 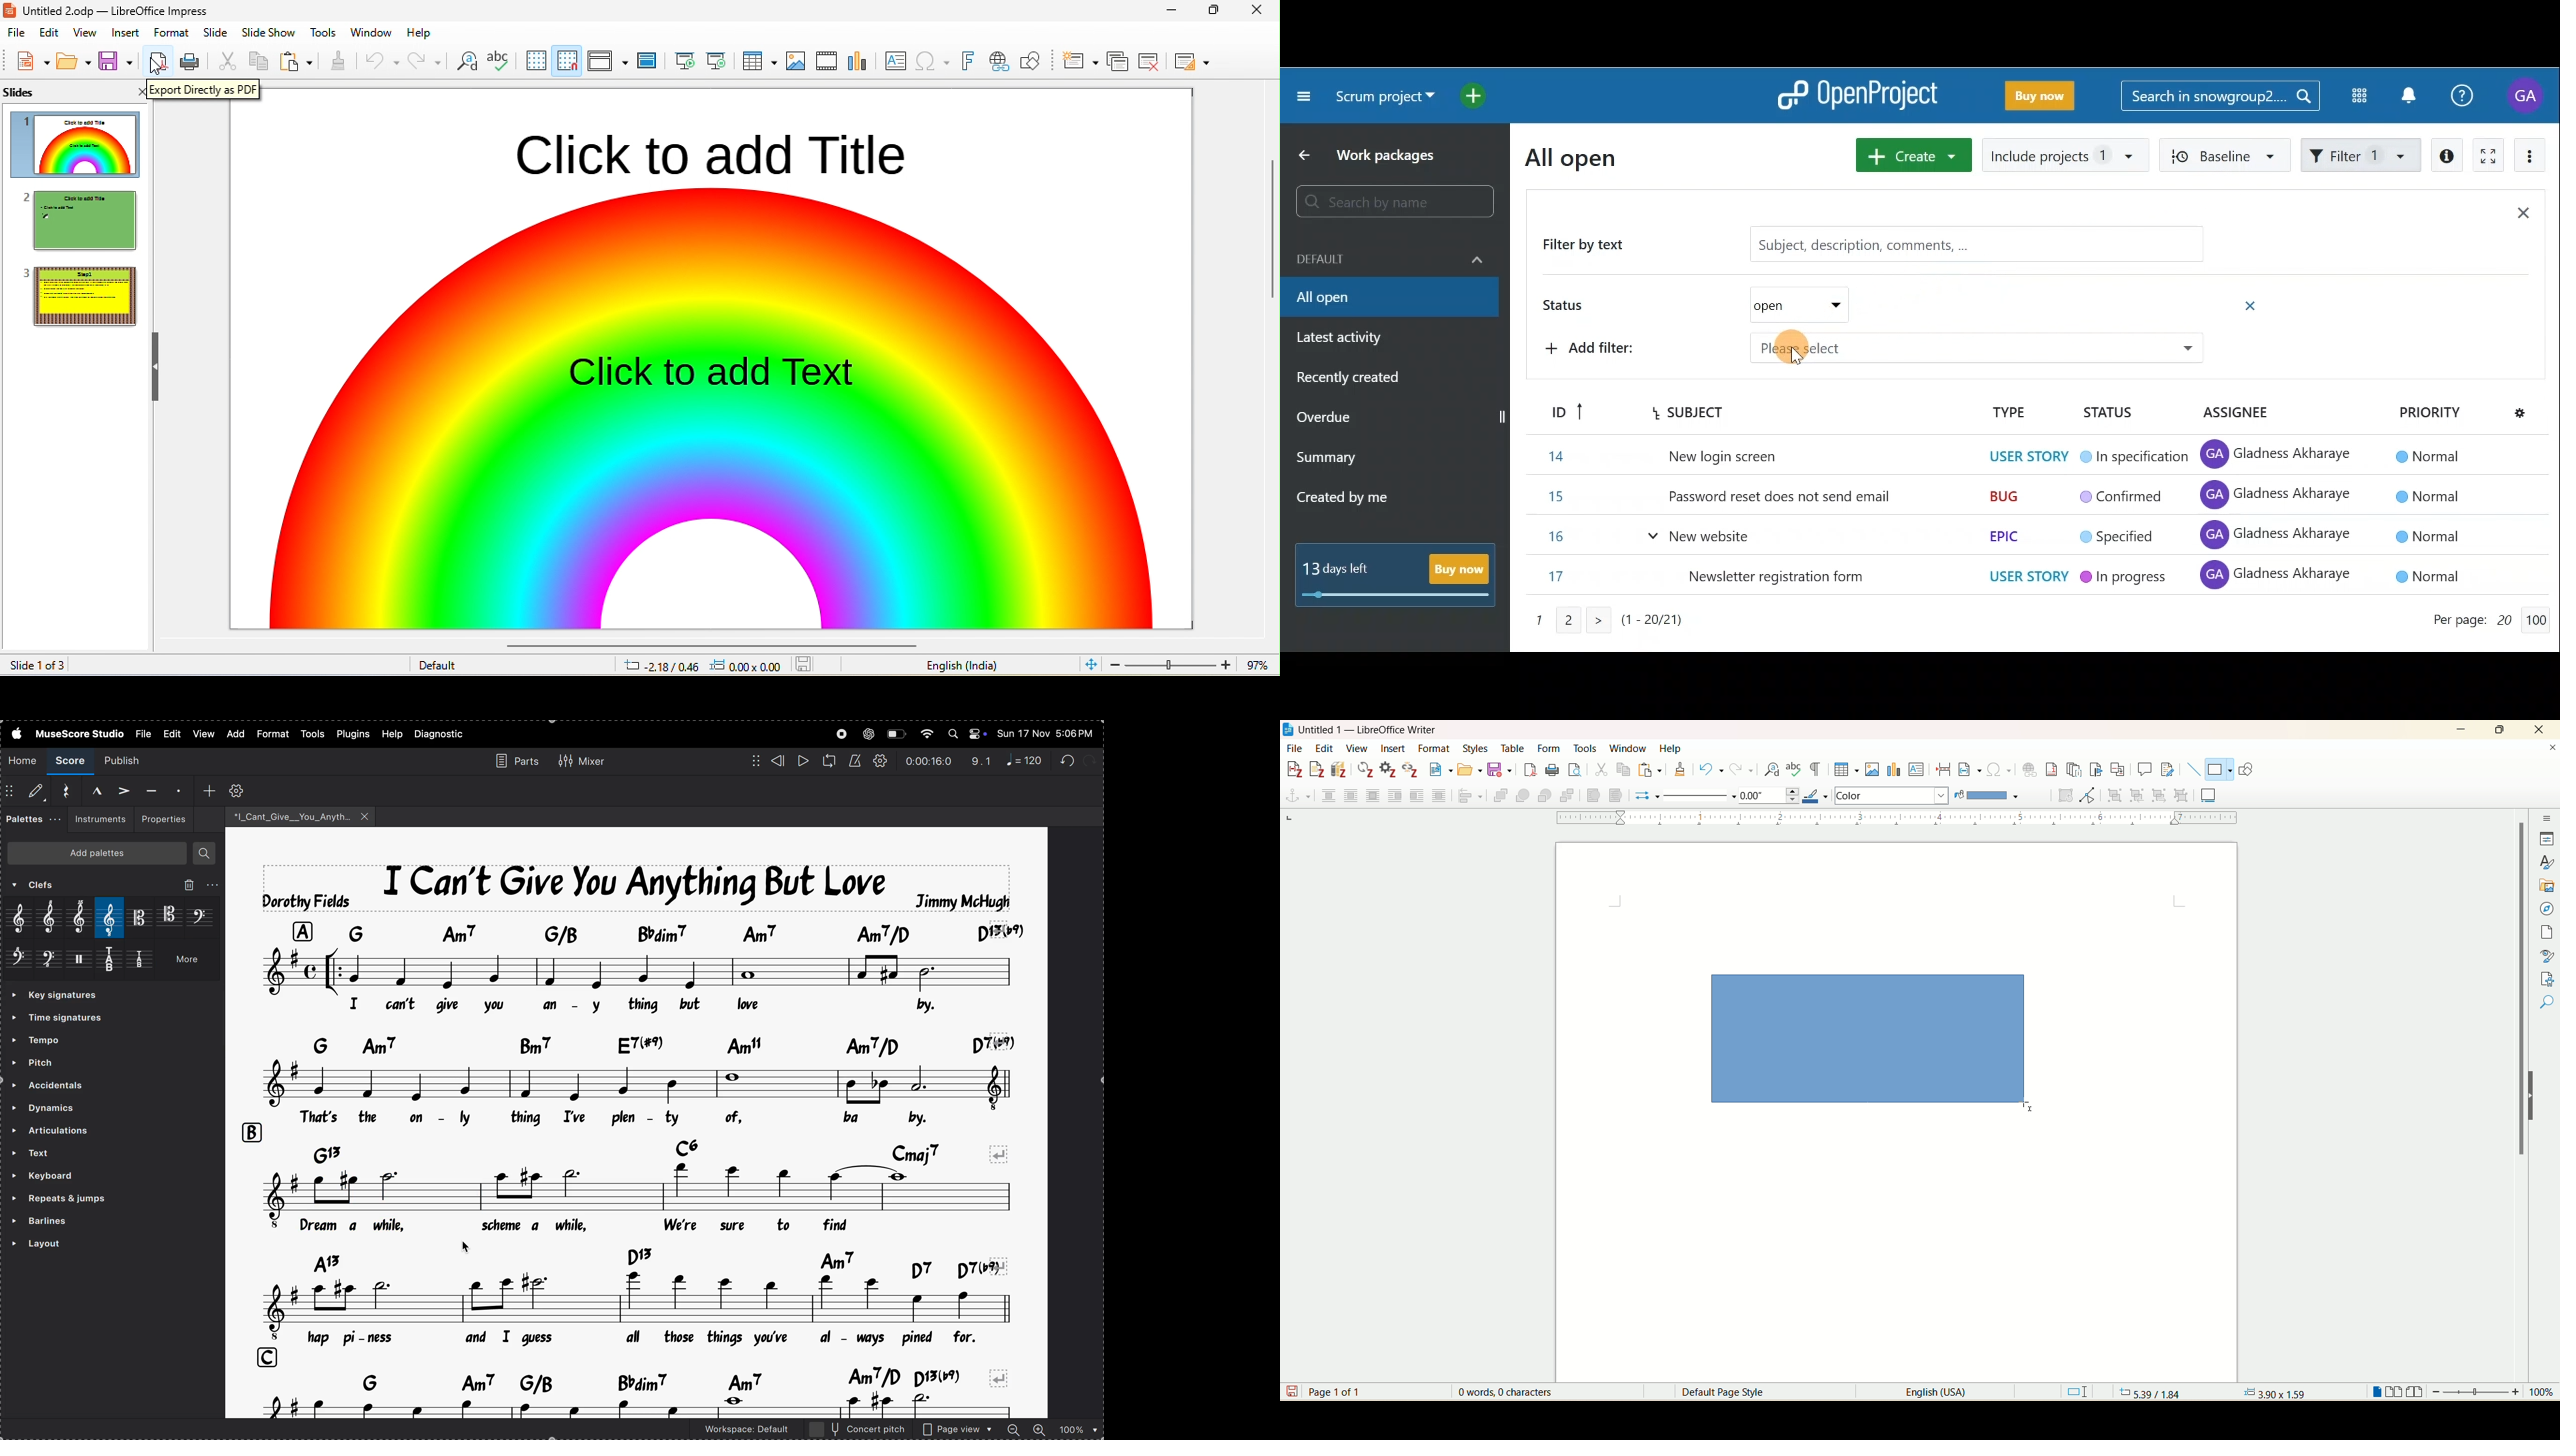 What do you see at coordinates (1739, 770) in the screenshot?
I see `redo` at bounding box center [1739, 770].